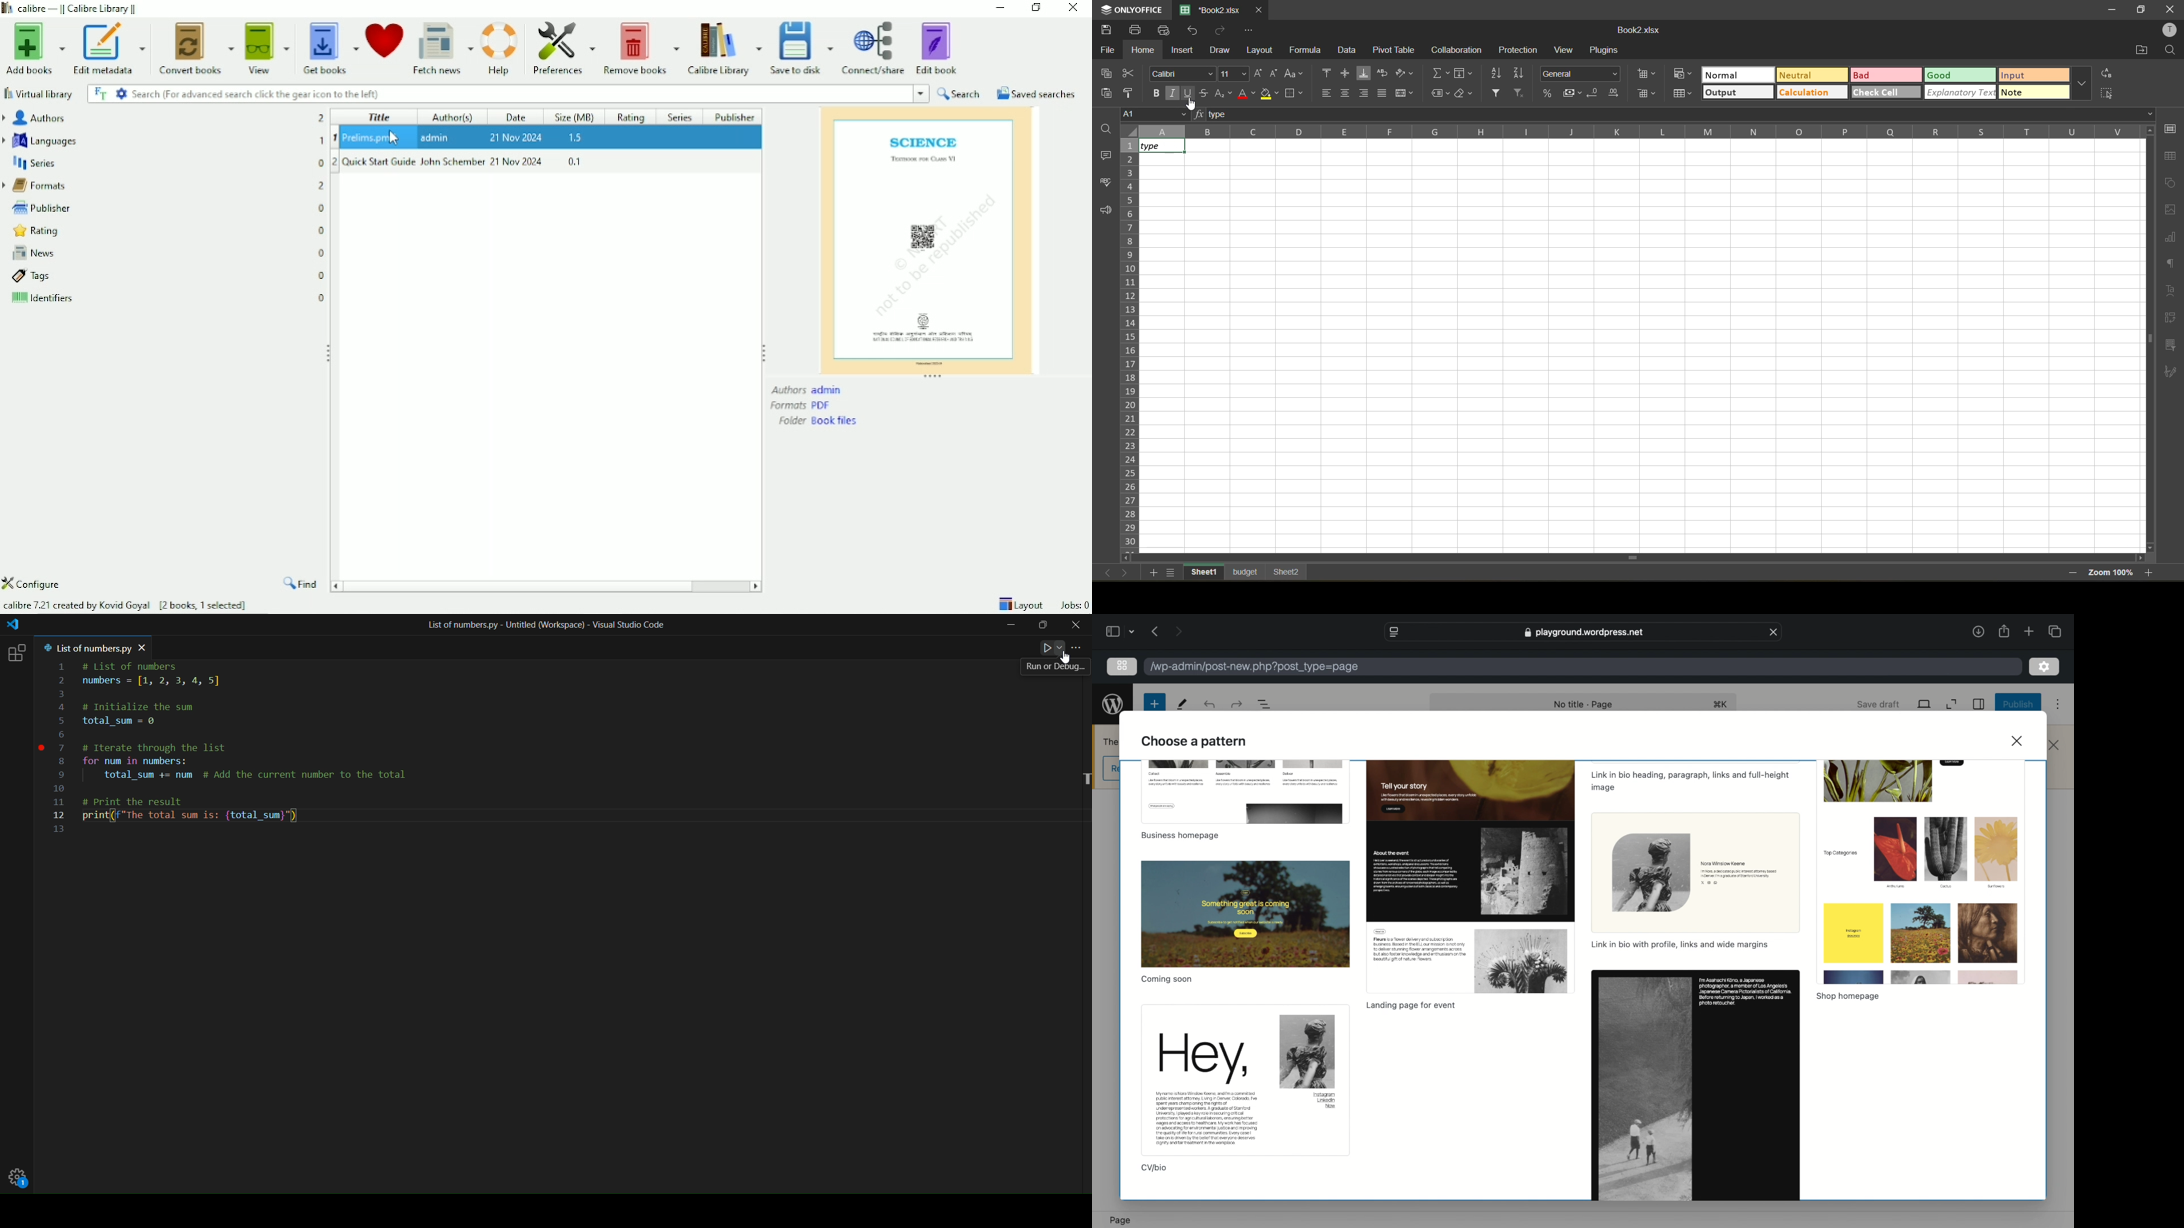 The width and height of the screenshot is (2184, 1232). Describe the element at coordinates (1254, 667) in the screenshot. I see `wordpress address` at that location.